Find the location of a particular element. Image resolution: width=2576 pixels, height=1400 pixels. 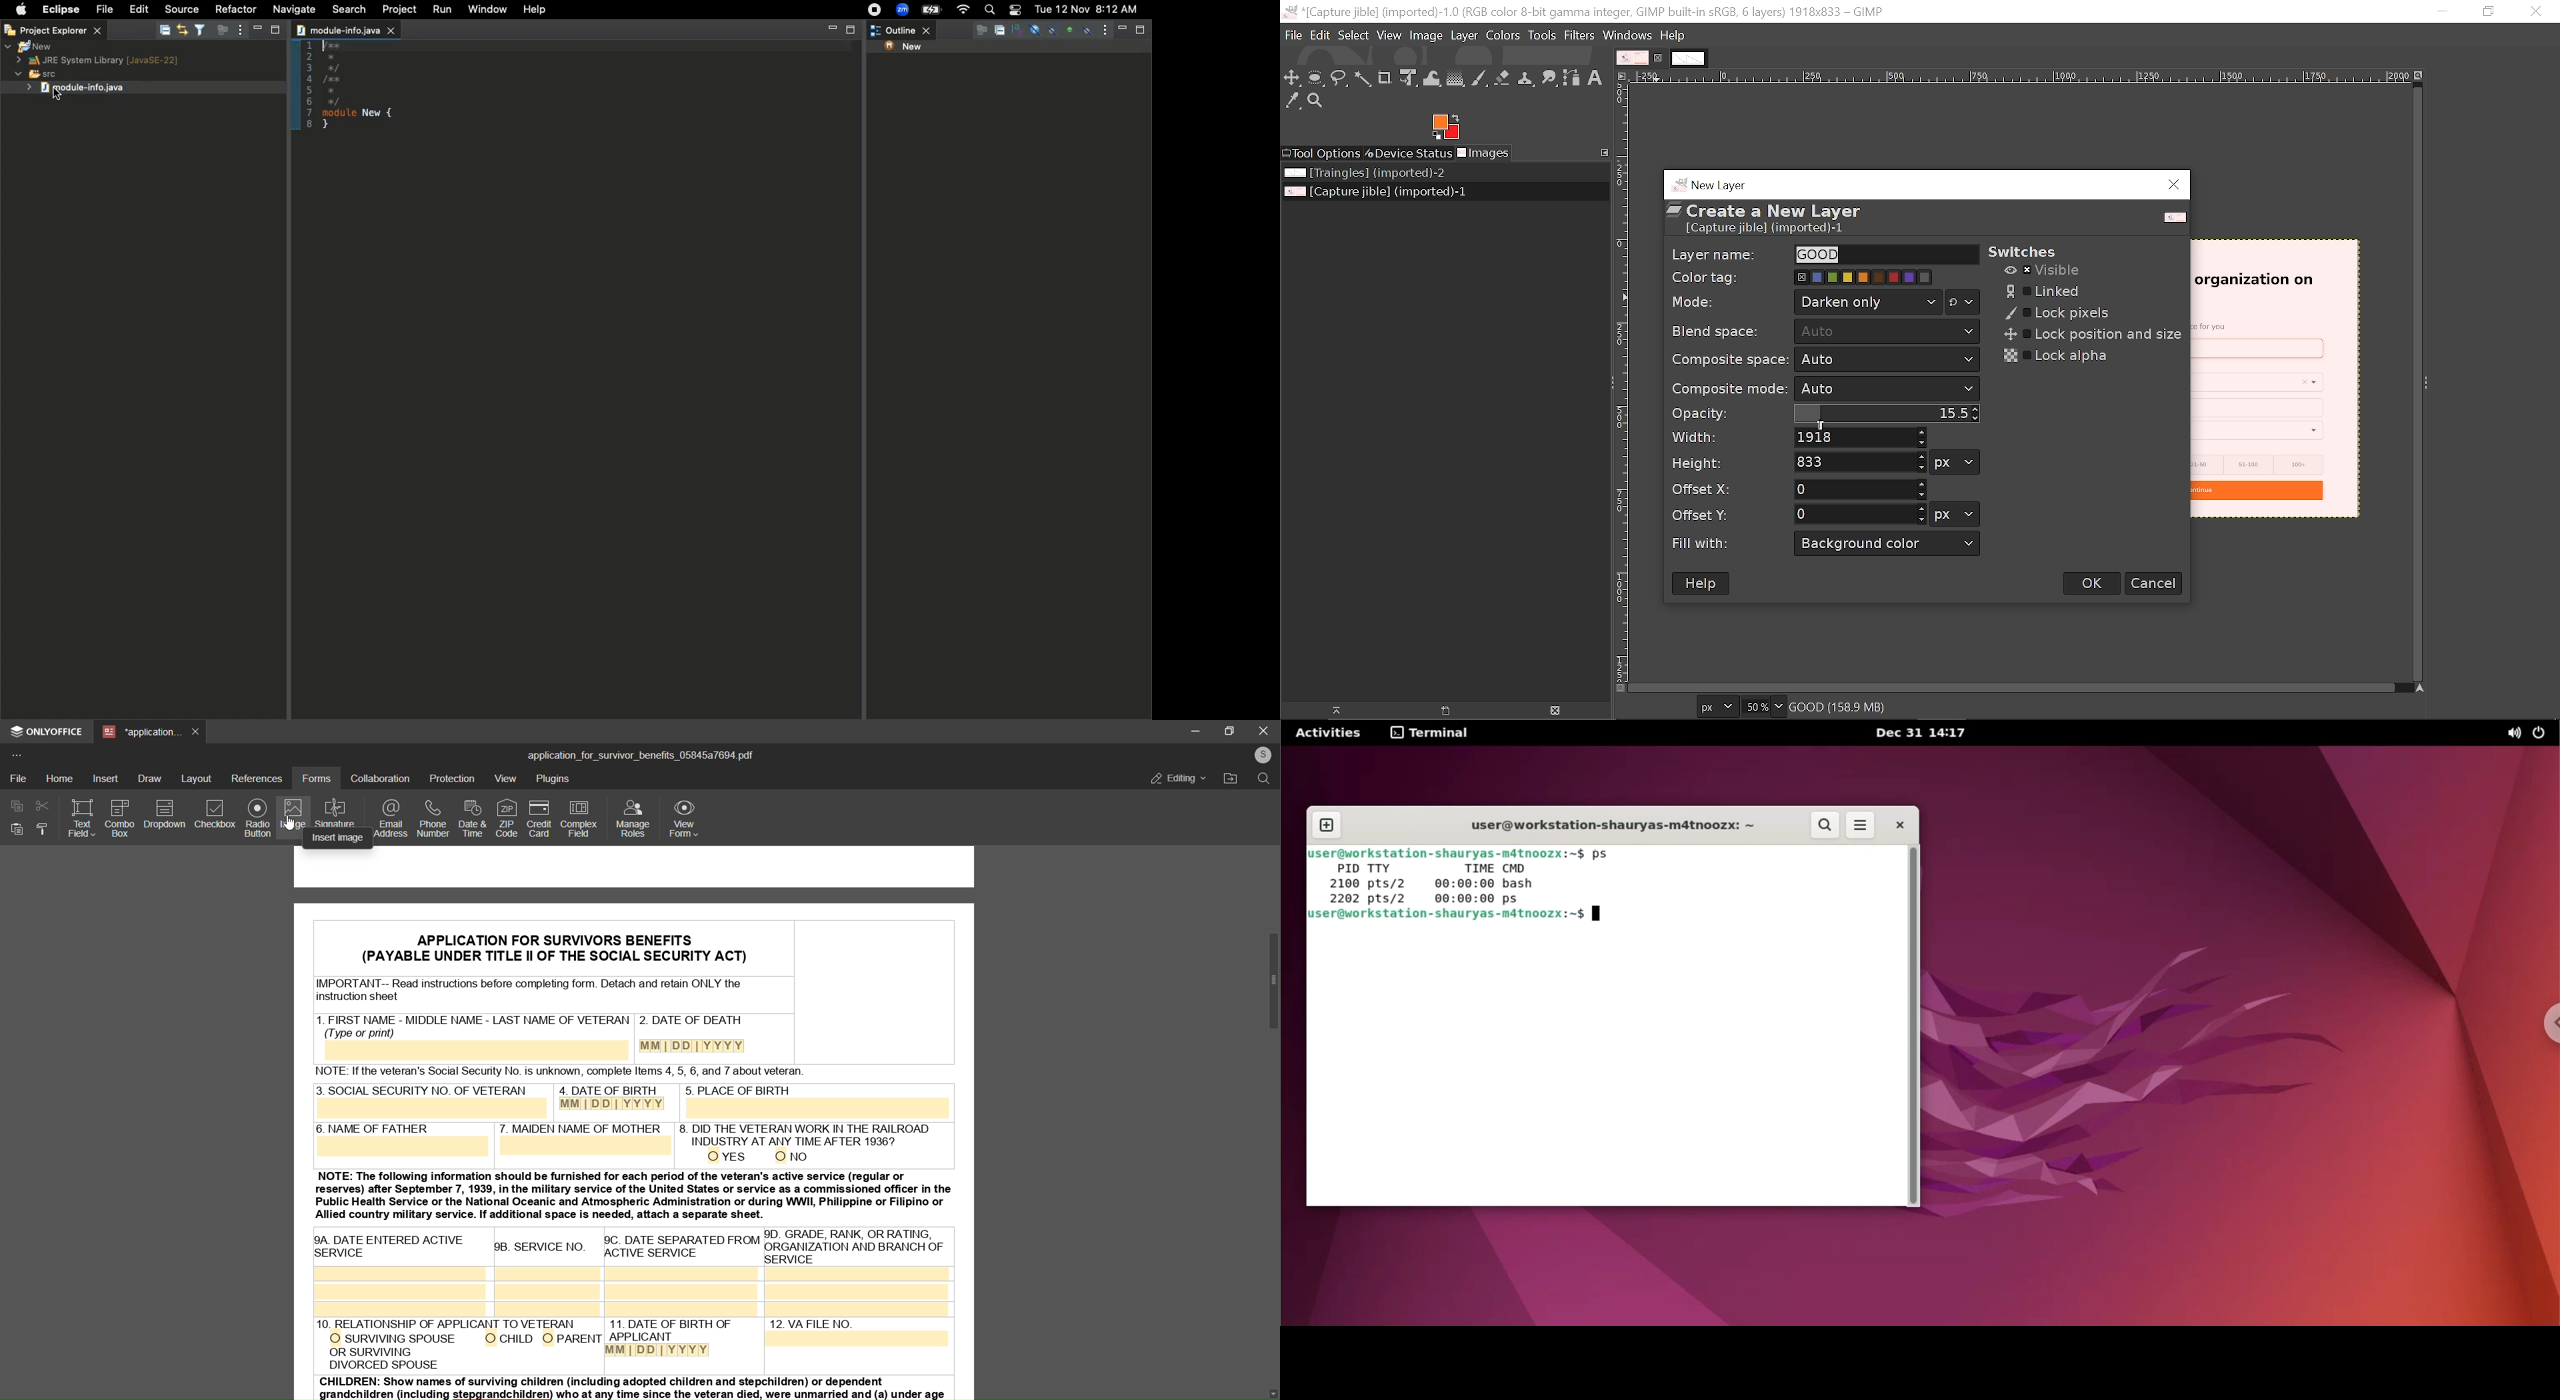

Tools is located at coordinates (1541, 35).